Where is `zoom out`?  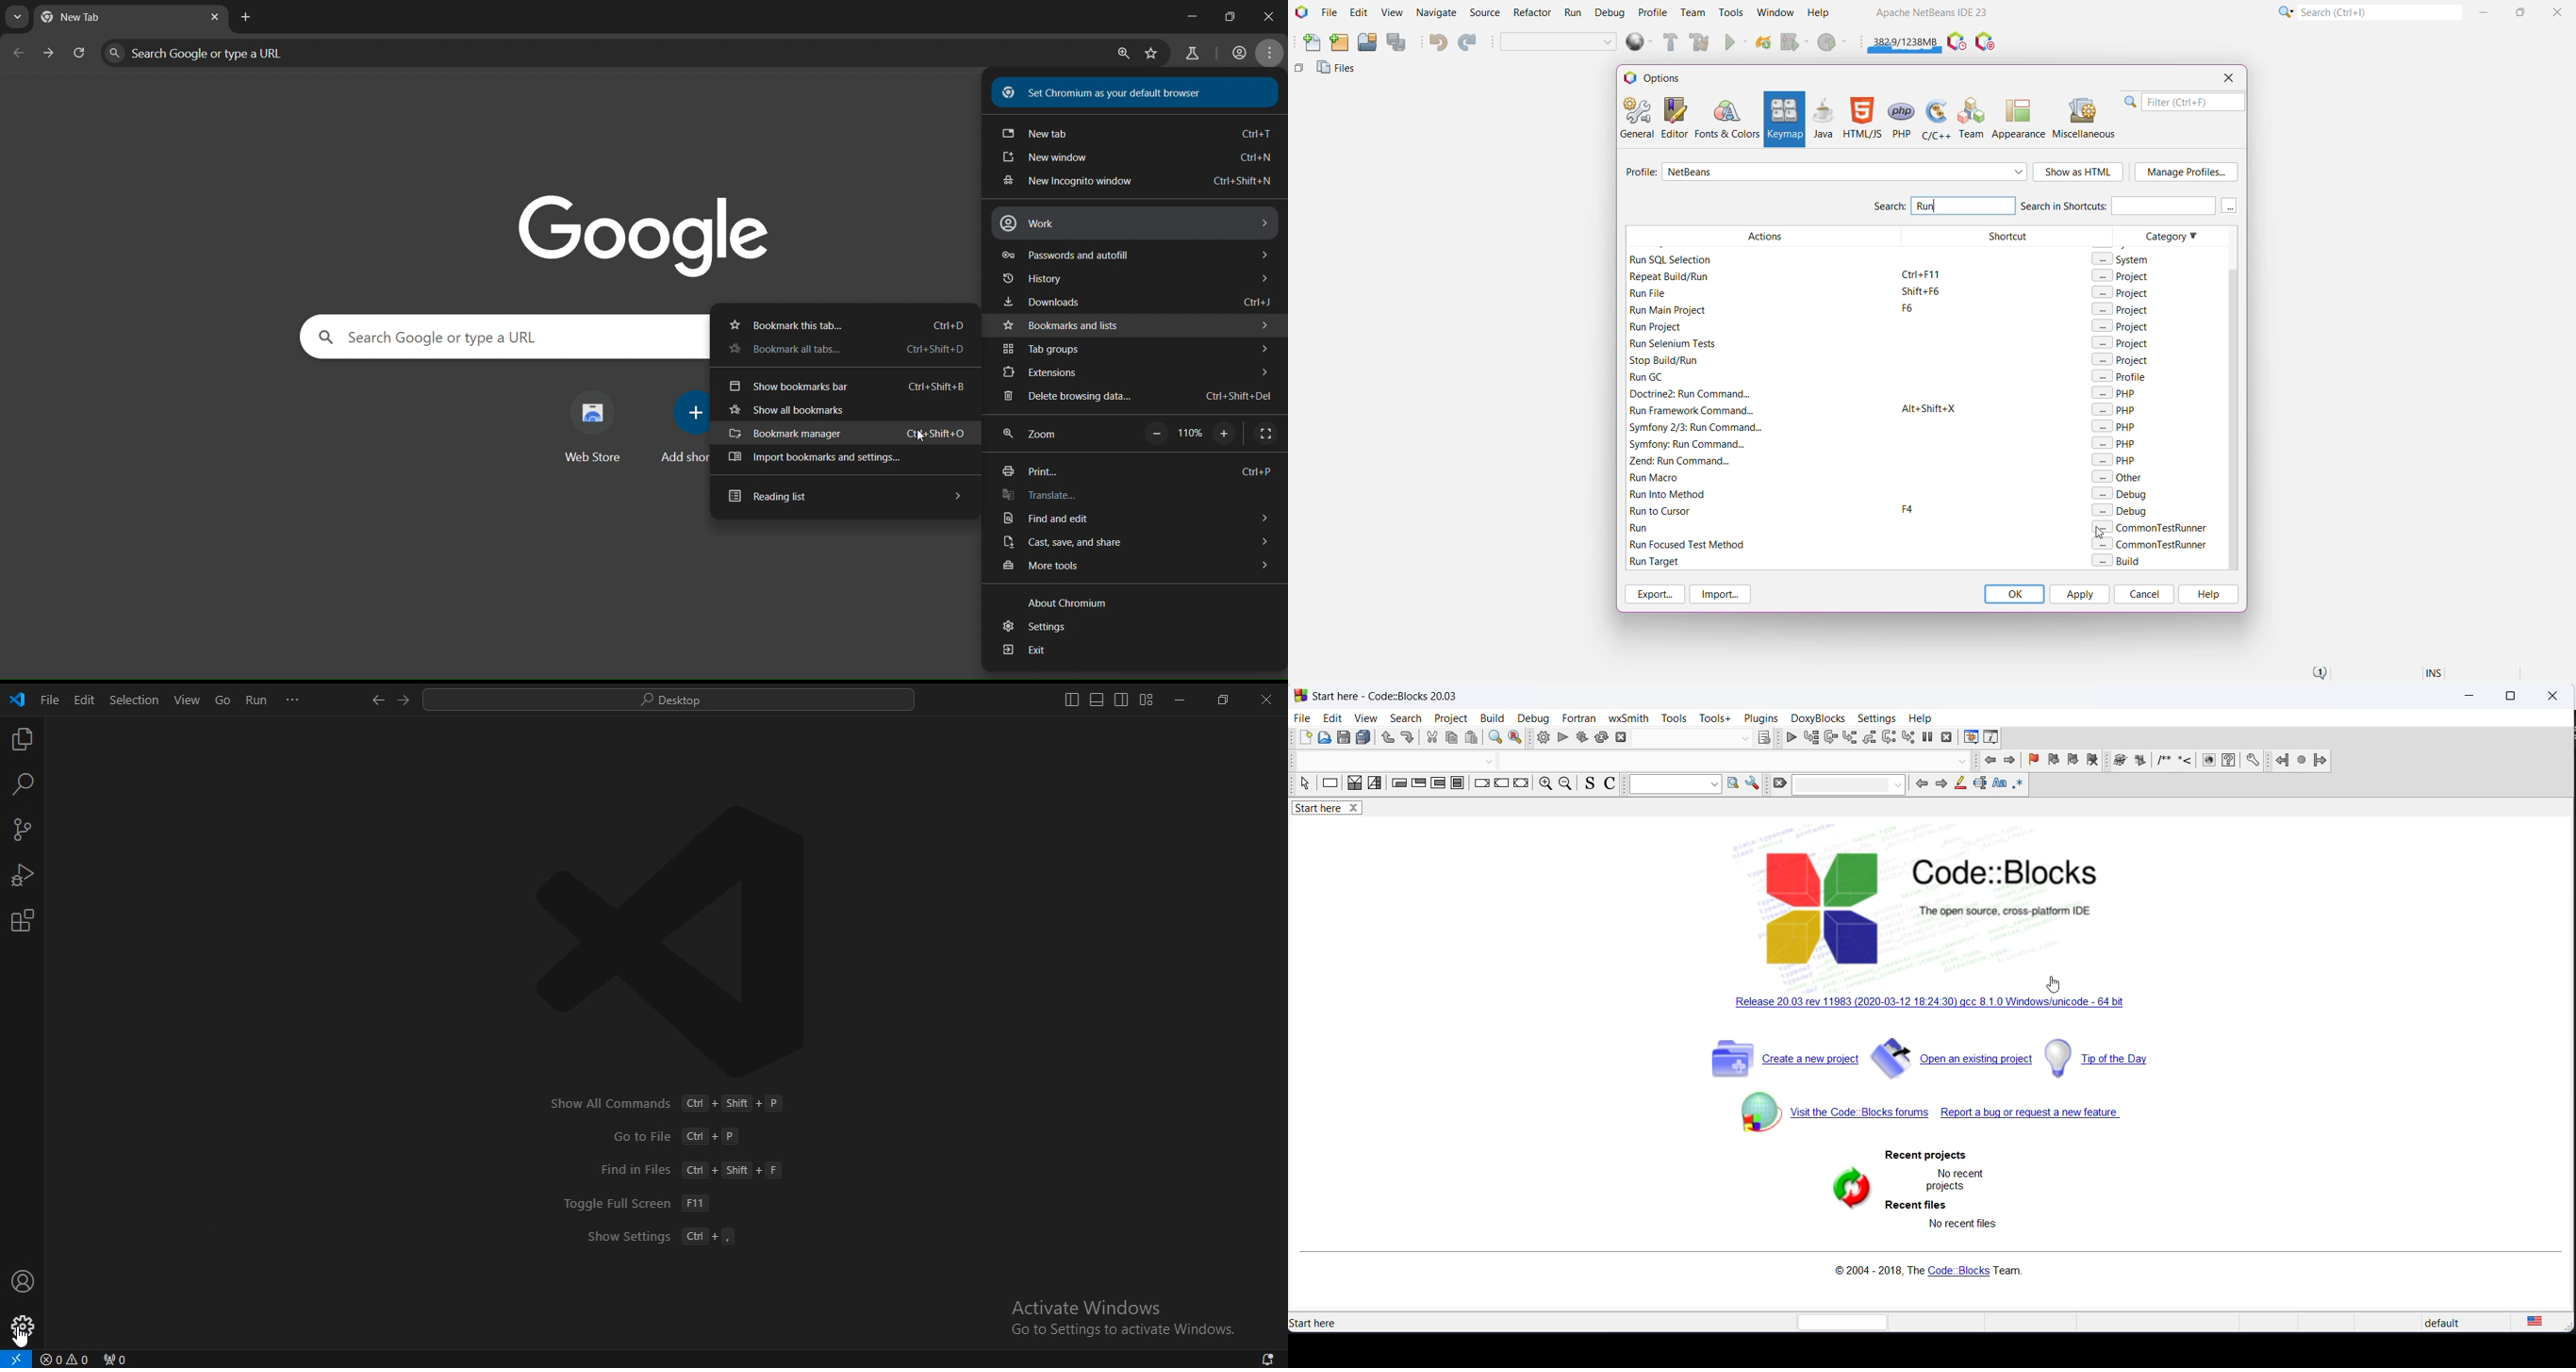 zoom out is located at coordinates (1564, 784).